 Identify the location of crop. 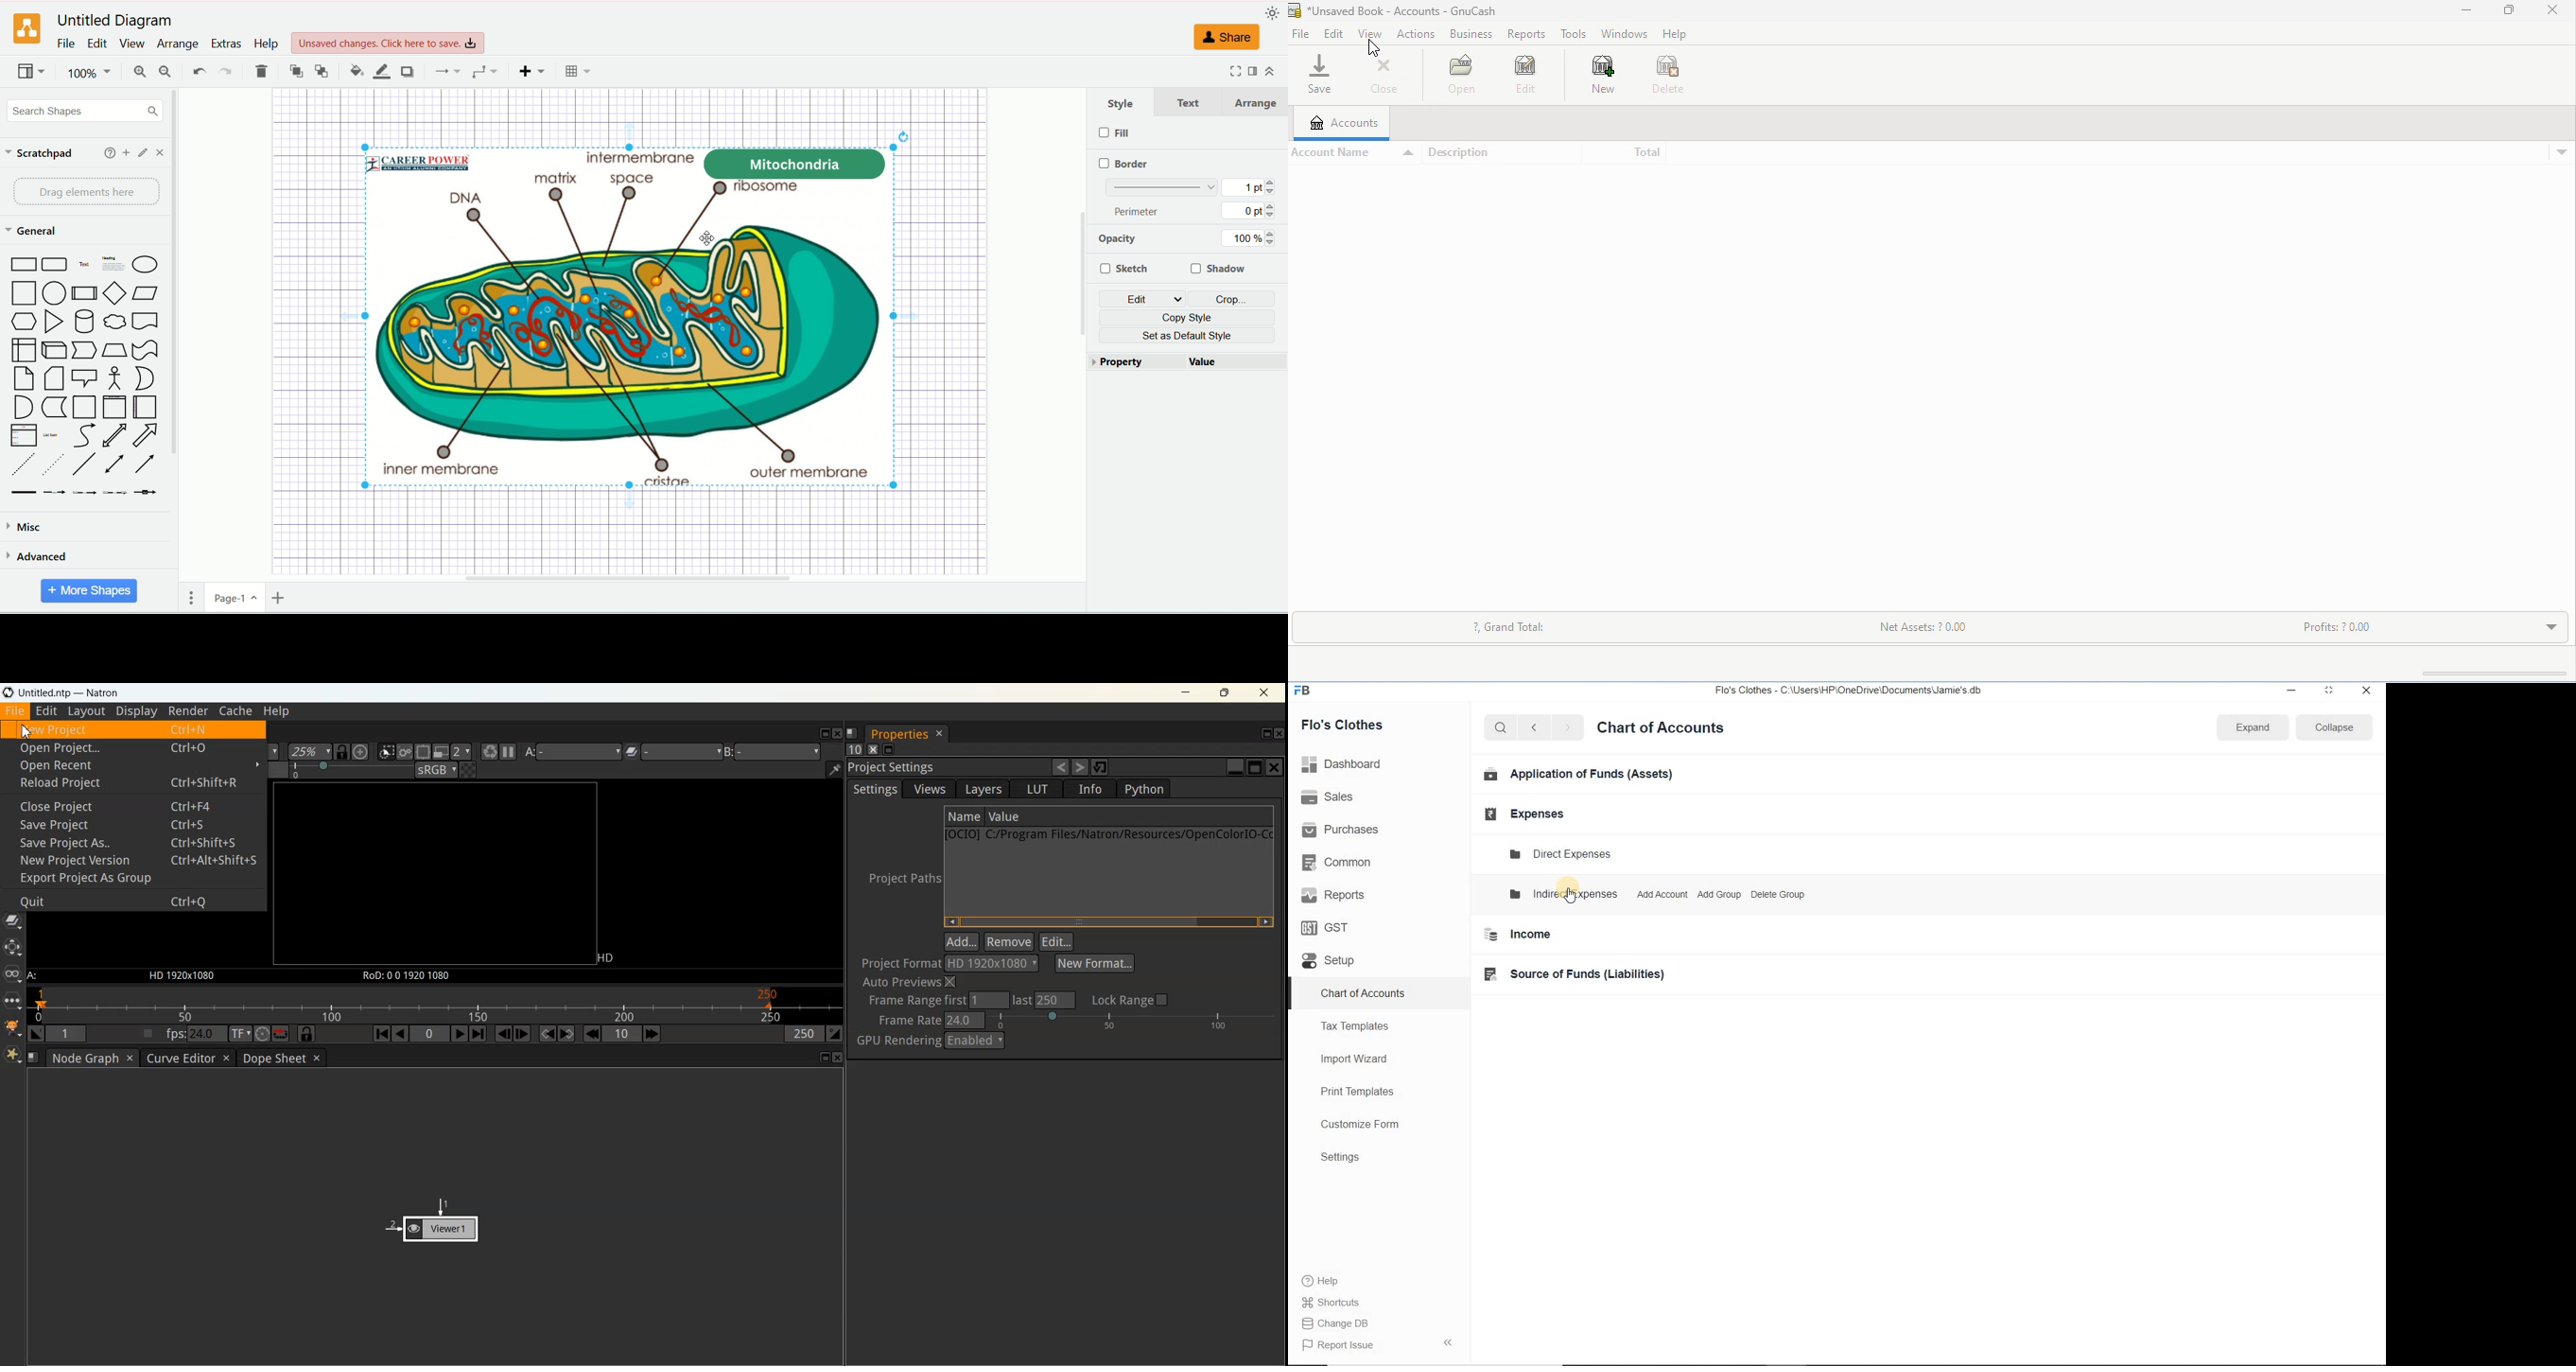
(1230, 299).